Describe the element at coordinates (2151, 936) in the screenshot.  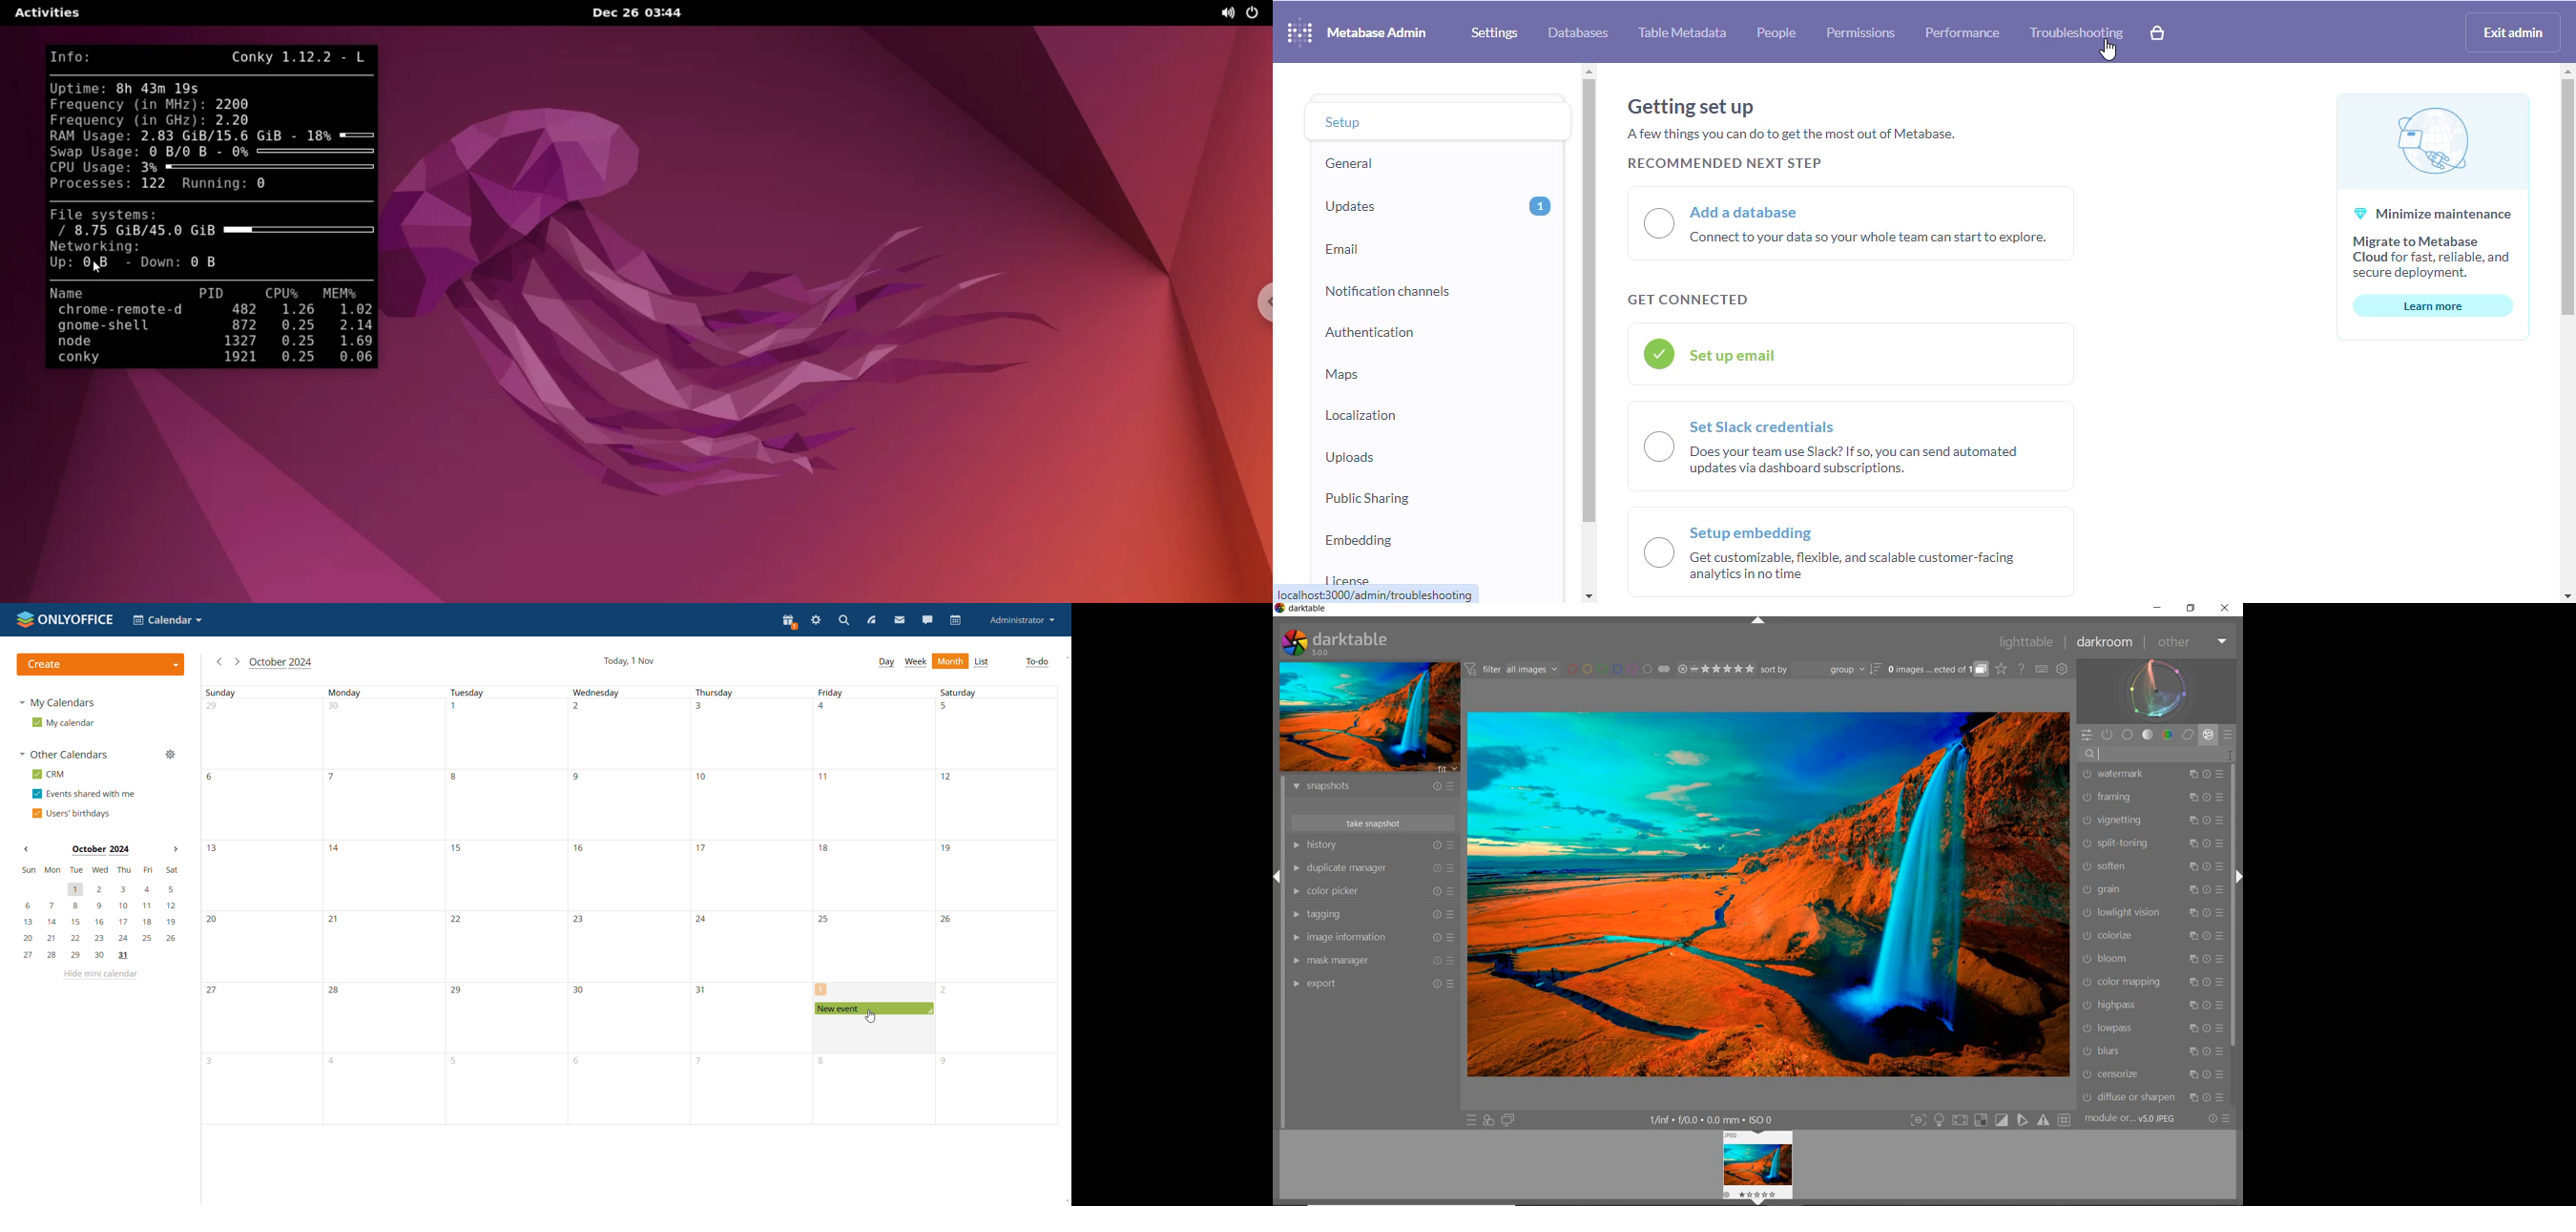
I see `colorize` at that location.